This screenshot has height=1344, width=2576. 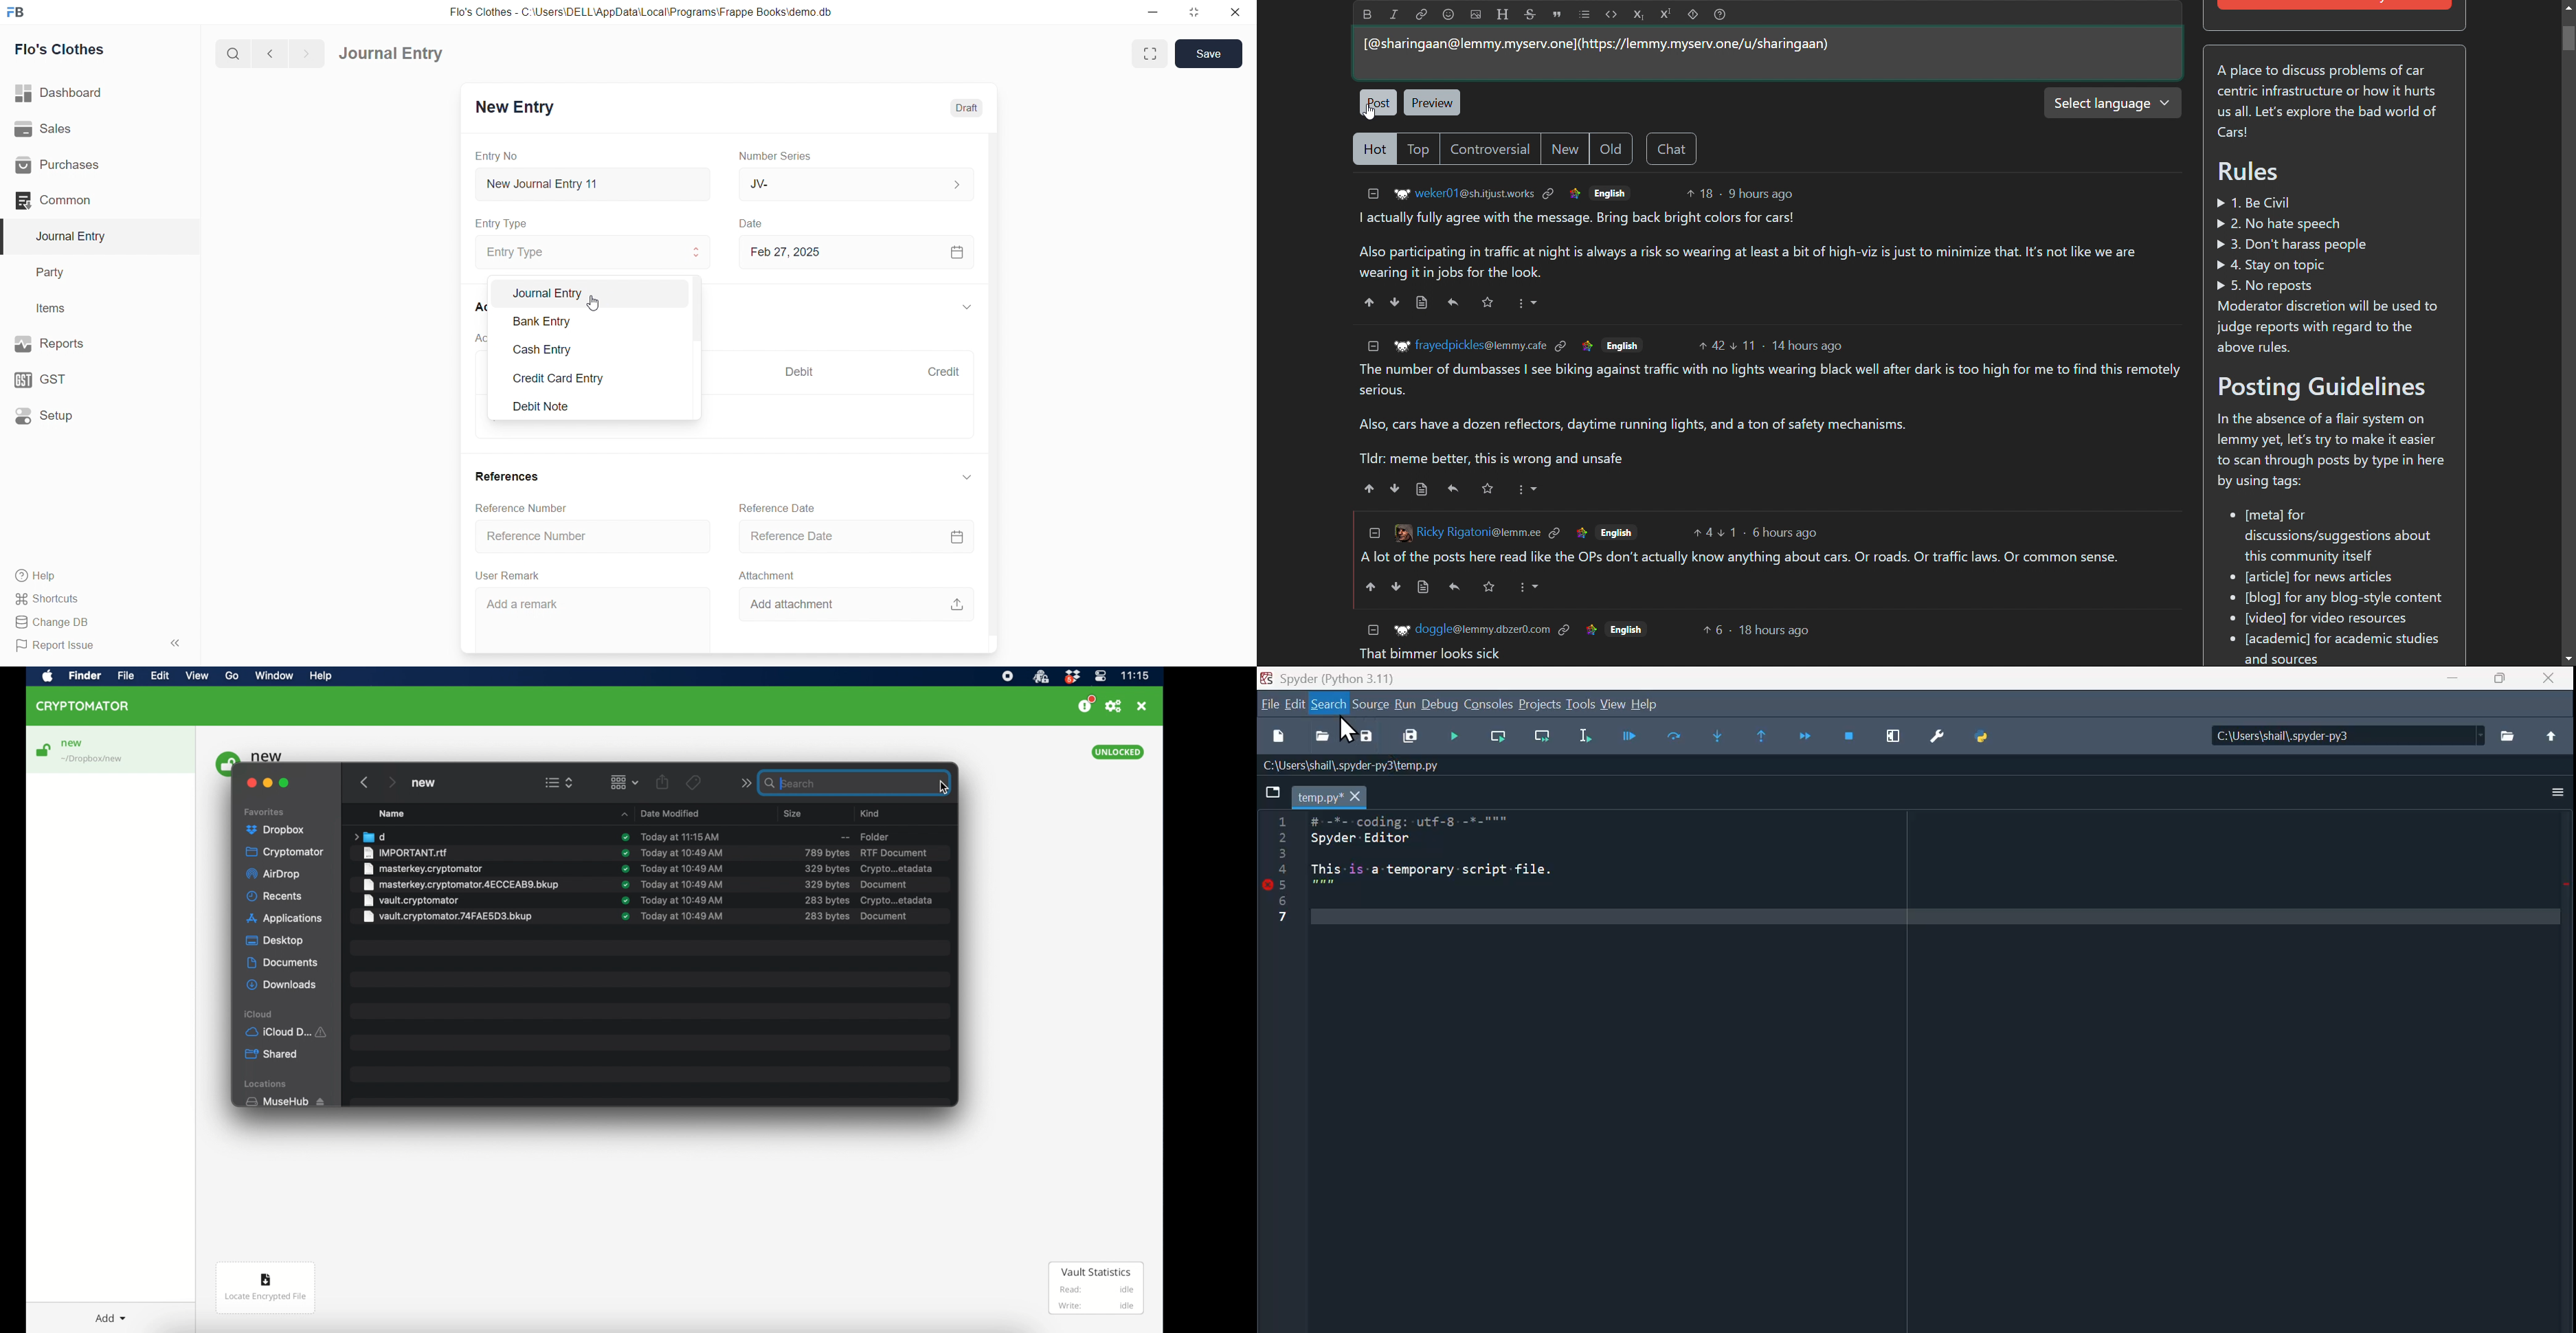 What do you see at coordinates (1530, 14) in the screenshot?
I see `strikethrough` at bounding box center [1530, 14].